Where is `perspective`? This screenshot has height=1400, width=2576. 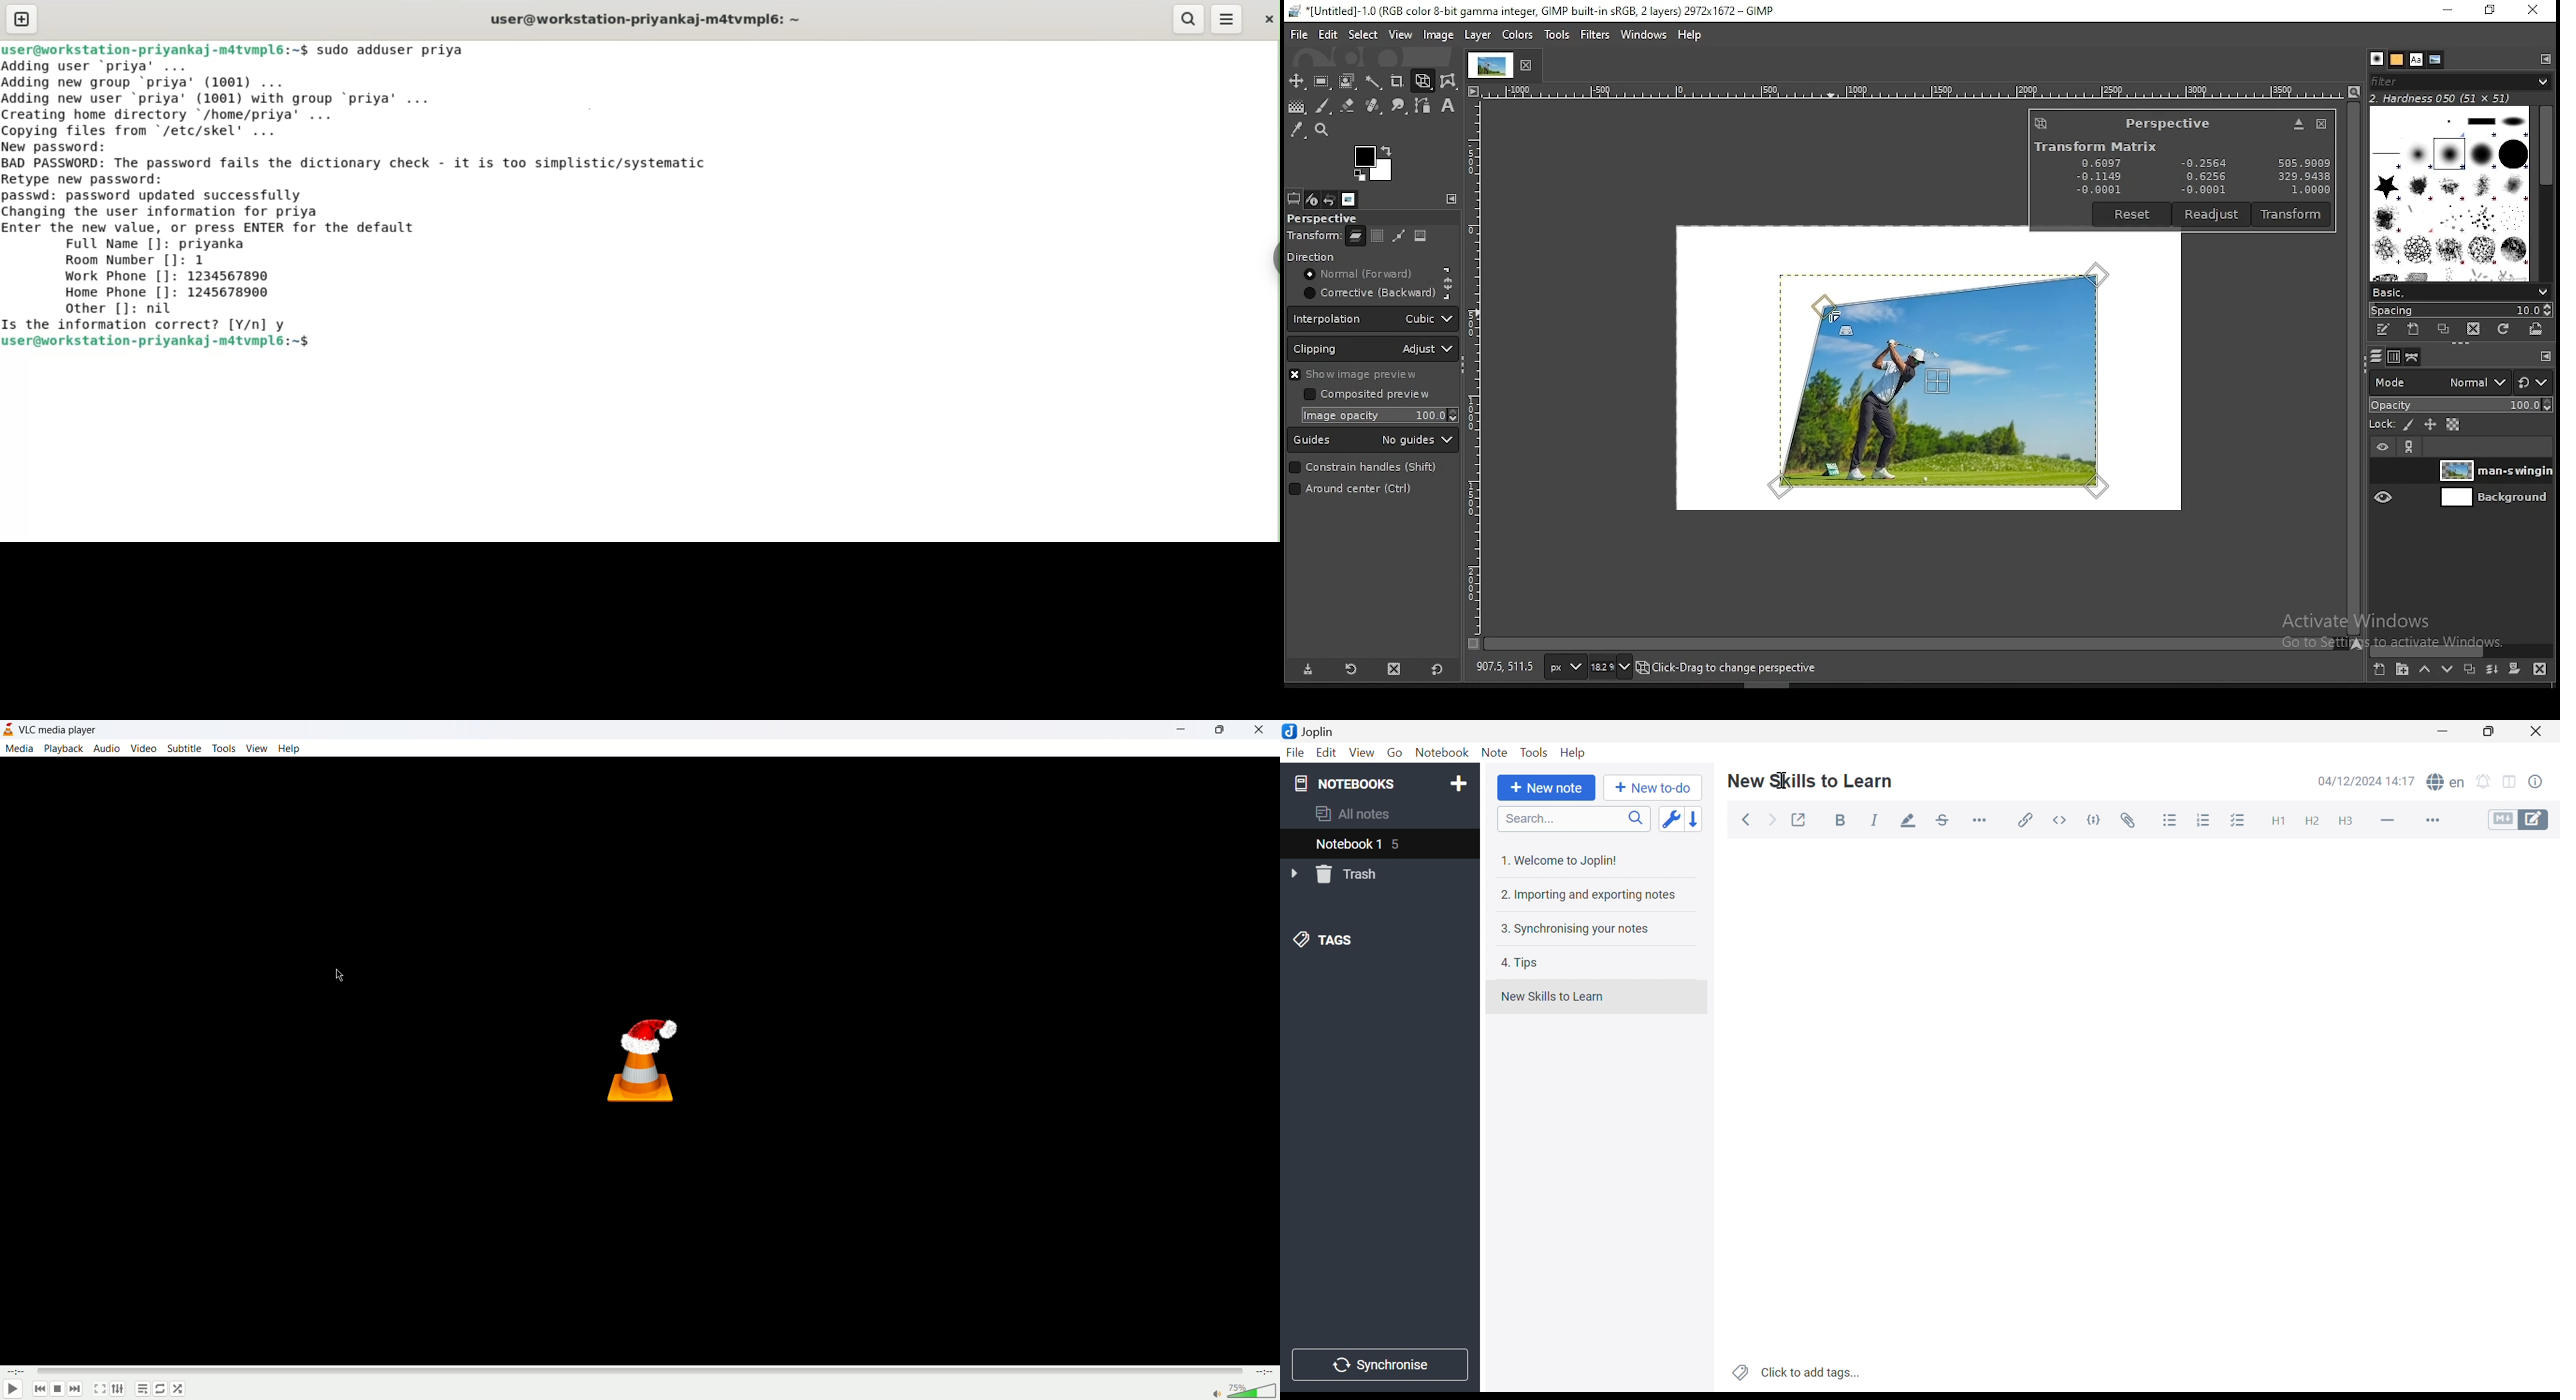
perspective is located at coordinates (1339, 218).